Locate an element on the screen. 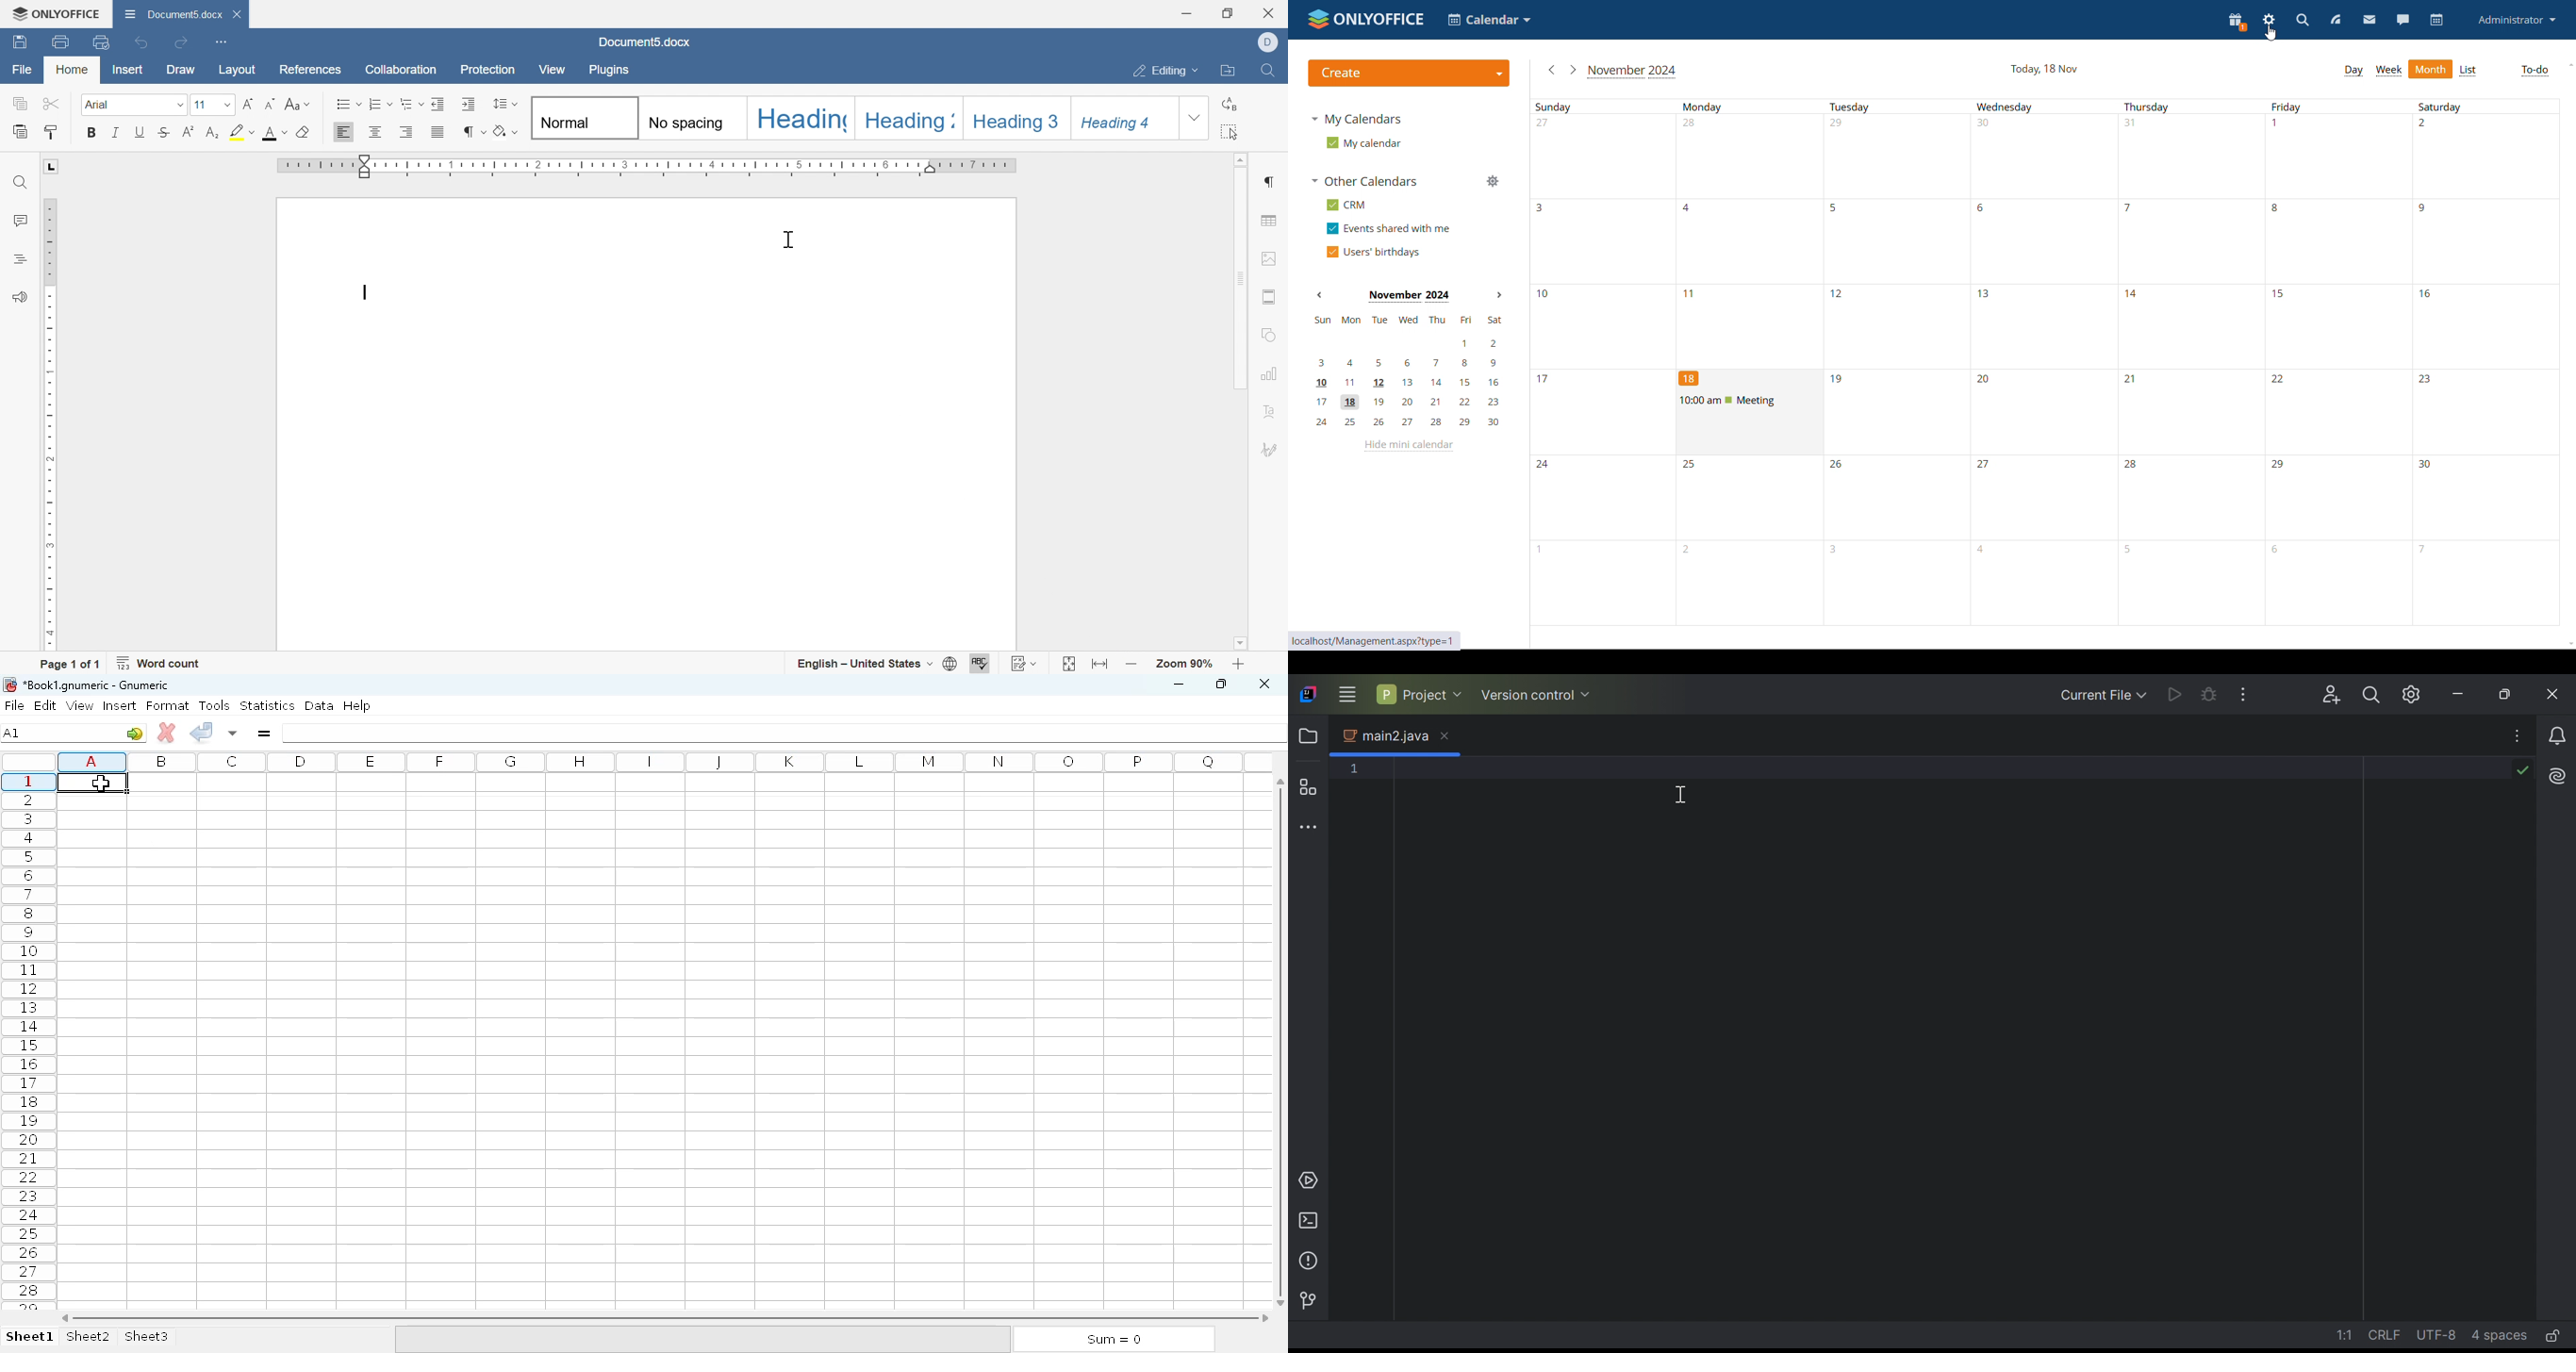 This screenshot has height=1372, width=2576. accept change is located at coordinates (201, 731).